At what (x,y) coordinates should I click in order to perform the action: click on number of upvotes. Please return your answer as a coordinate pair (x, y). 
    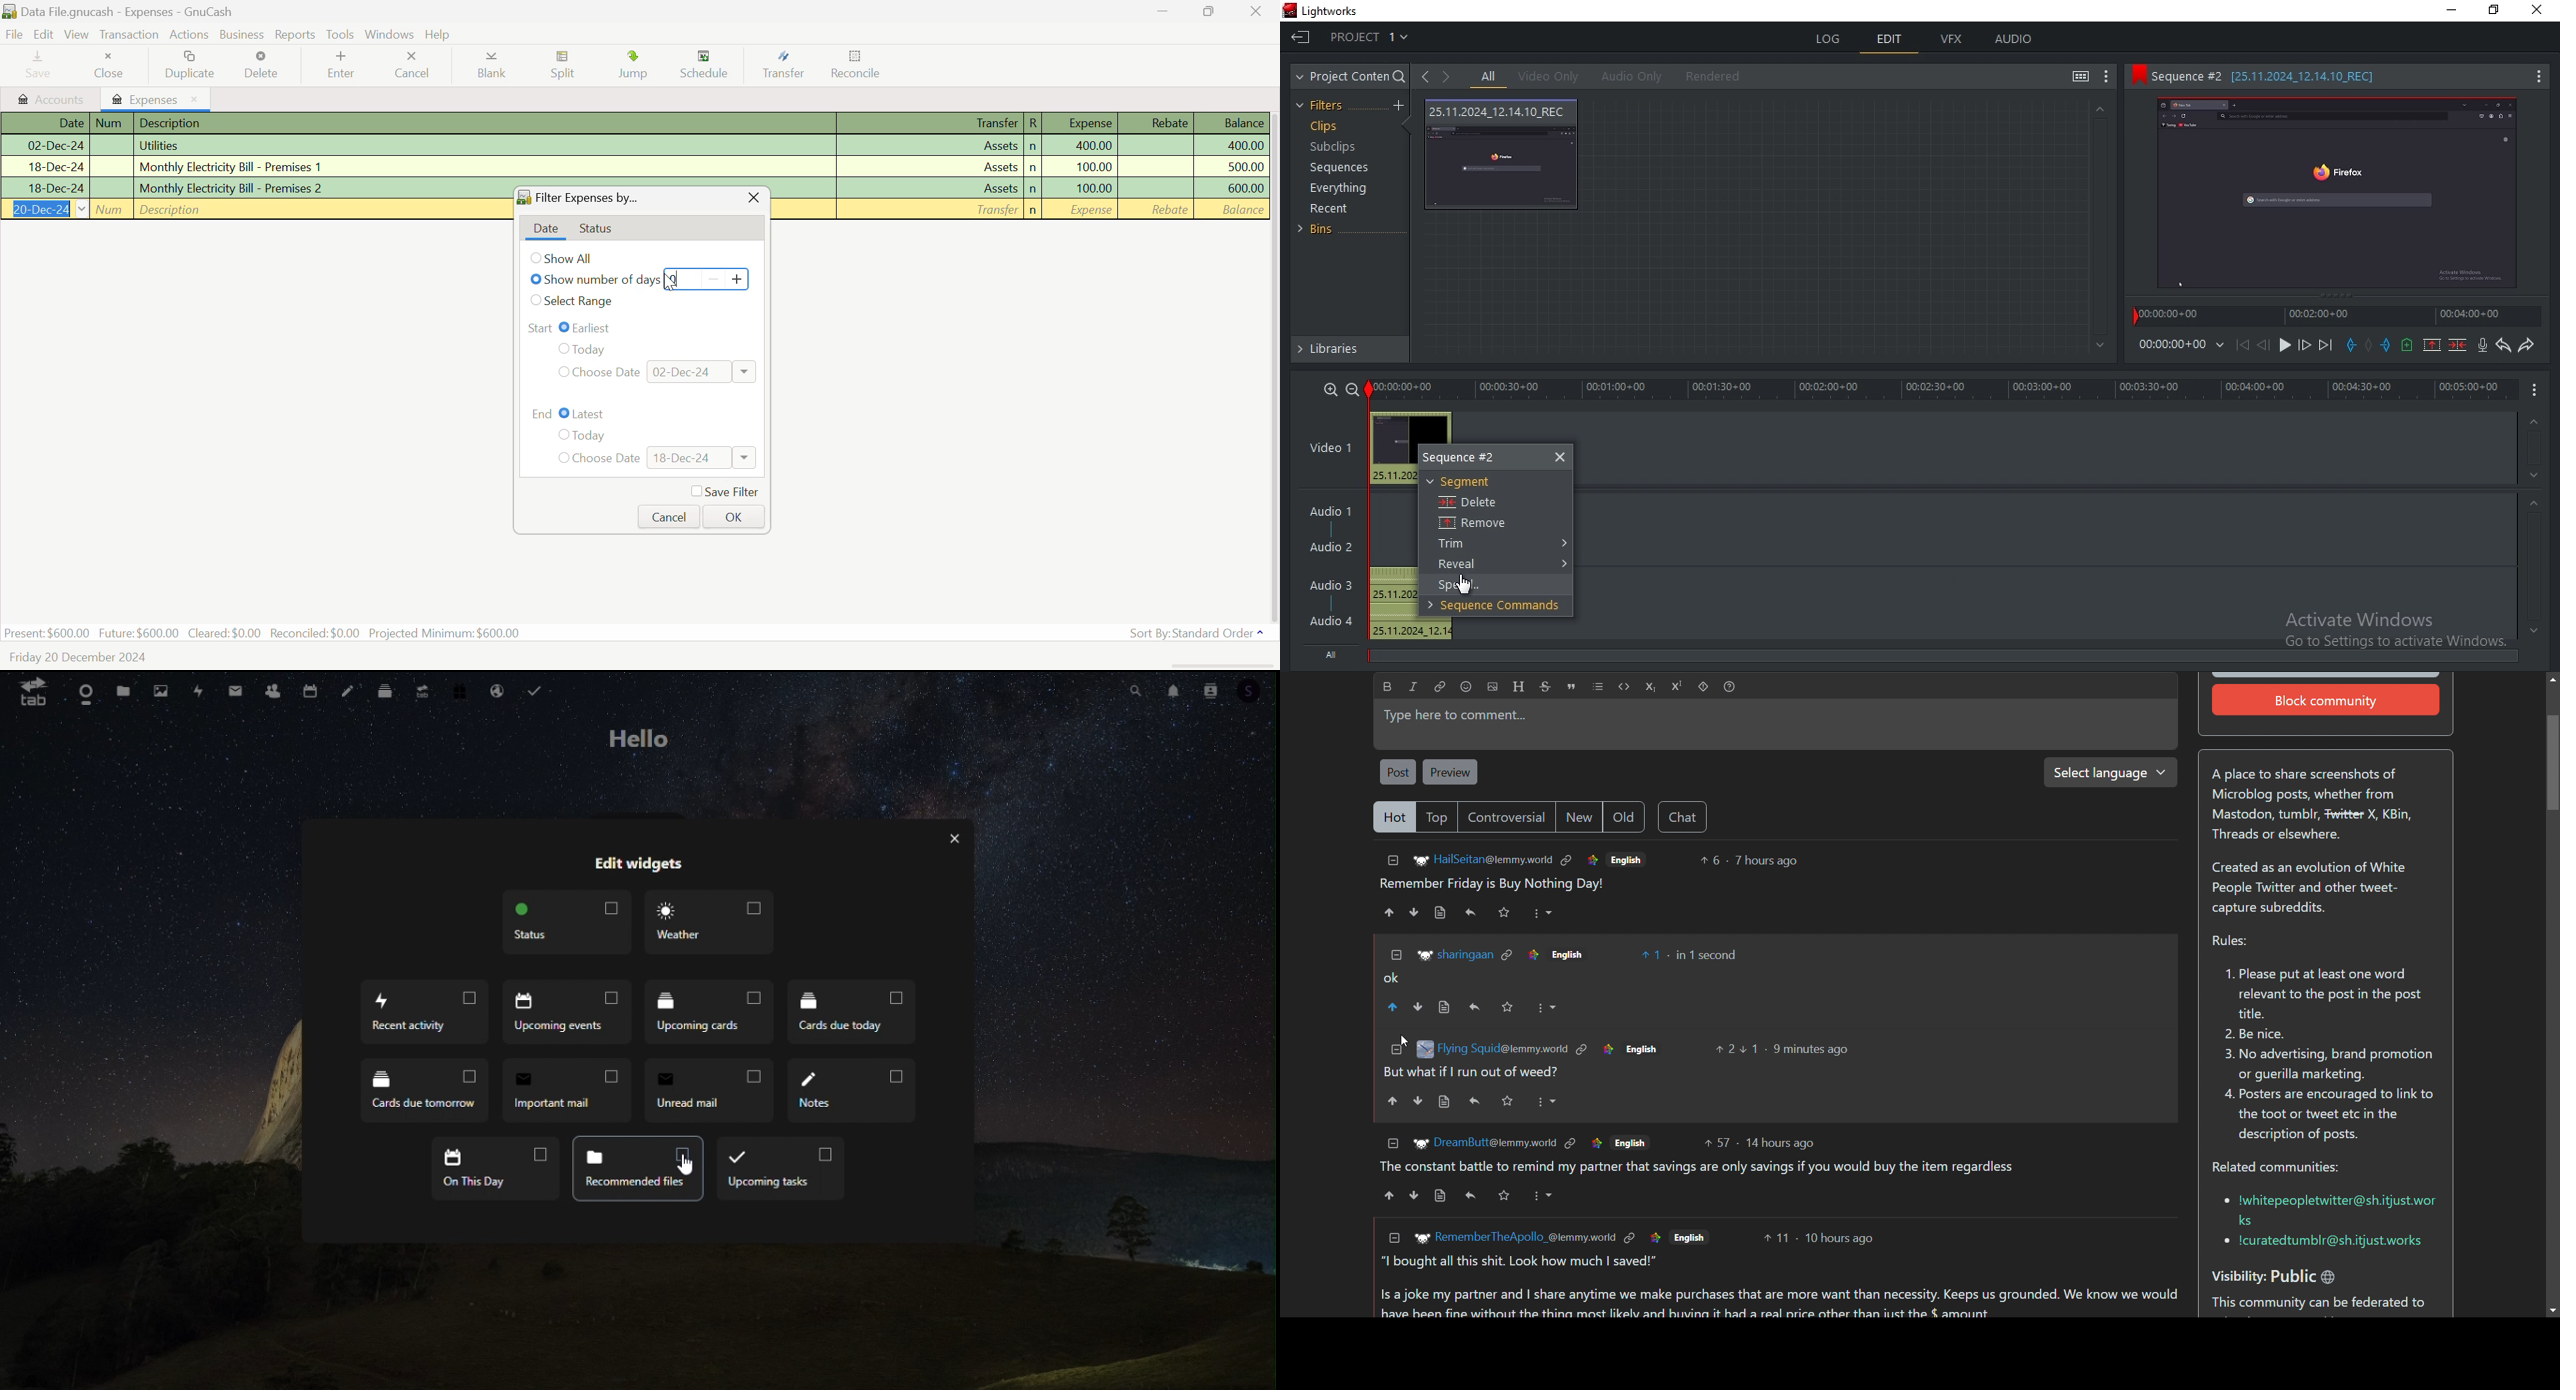
    Looking at the image, I should click on (1778, 1241).